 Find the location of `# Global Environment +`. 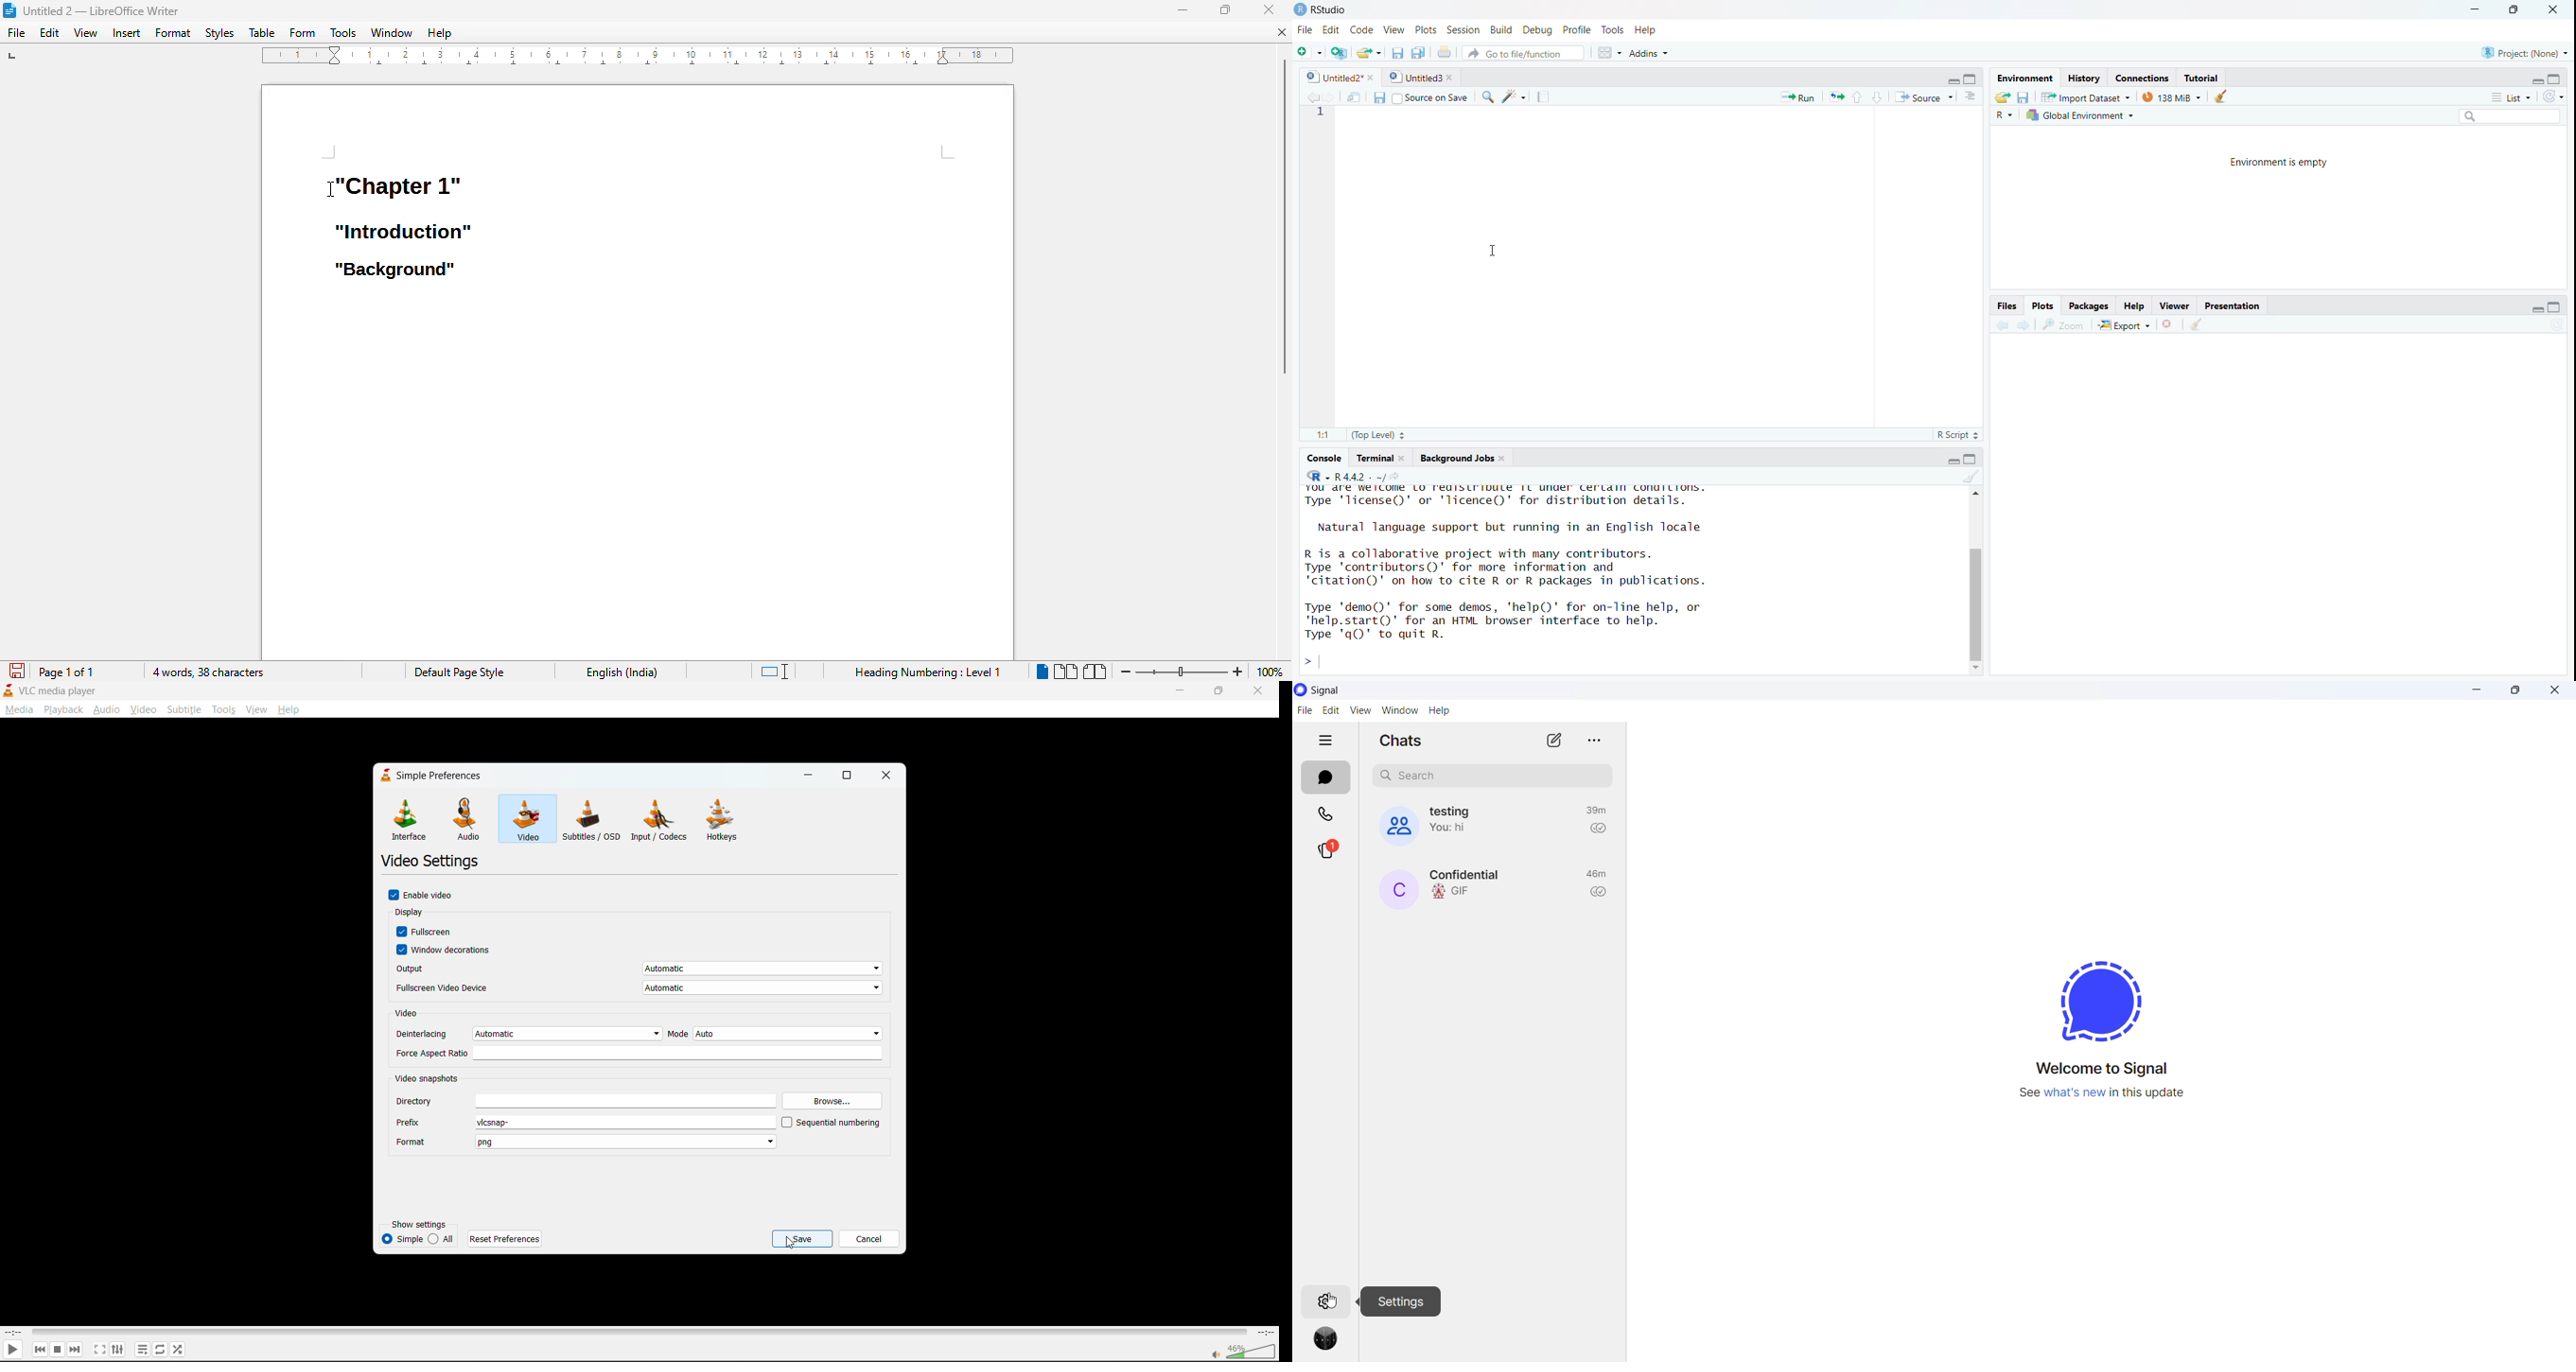

# Global Environment + is located at coordinates (2079, 114).